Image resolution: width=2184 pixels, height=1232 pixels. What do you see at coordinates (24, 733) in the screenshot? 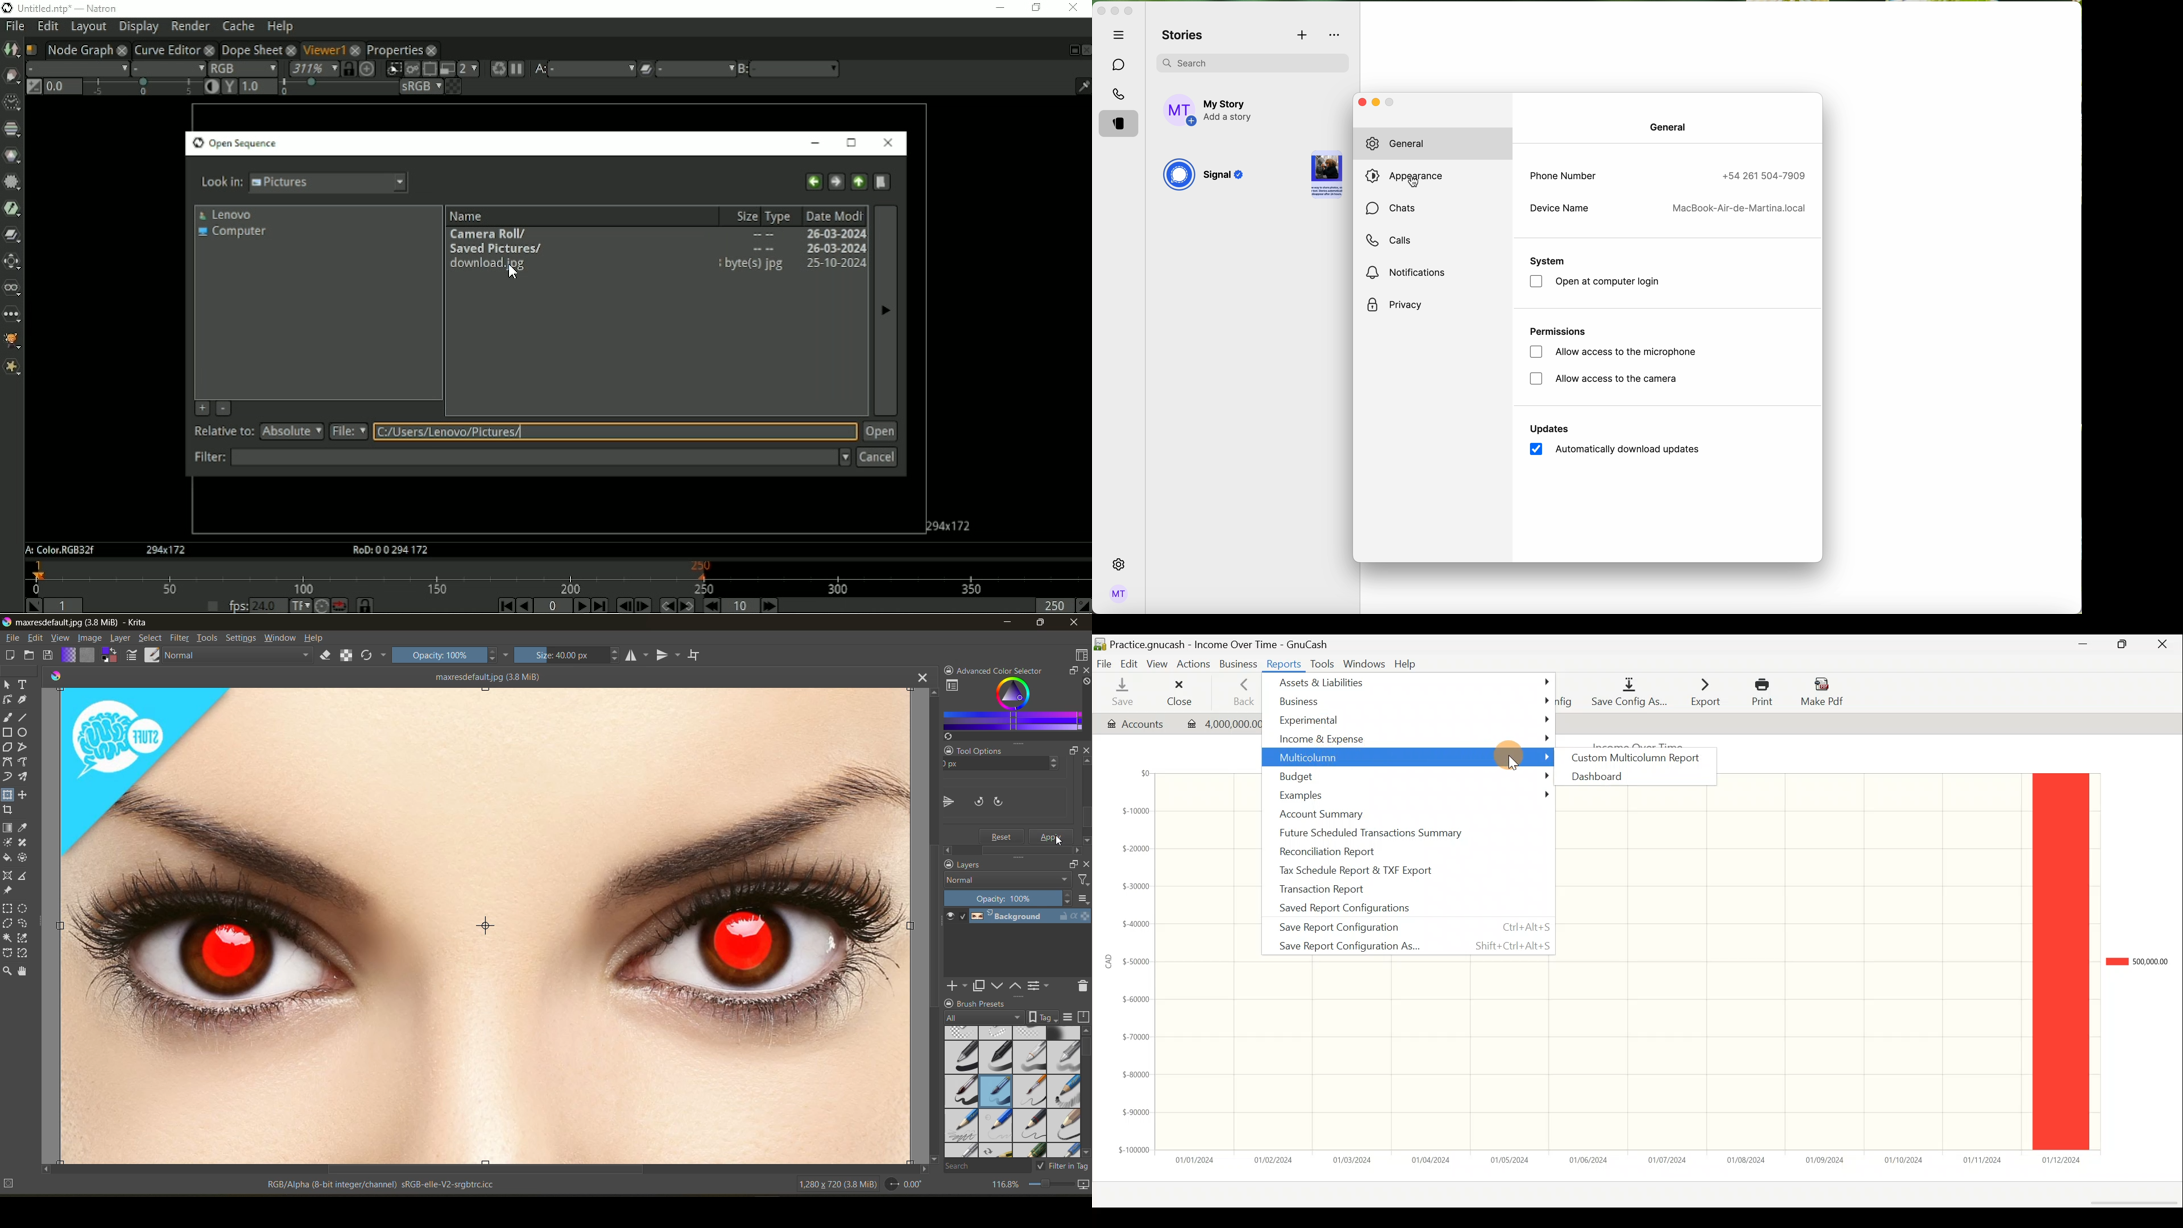
I see `tool` at bounding box center [24, 733].